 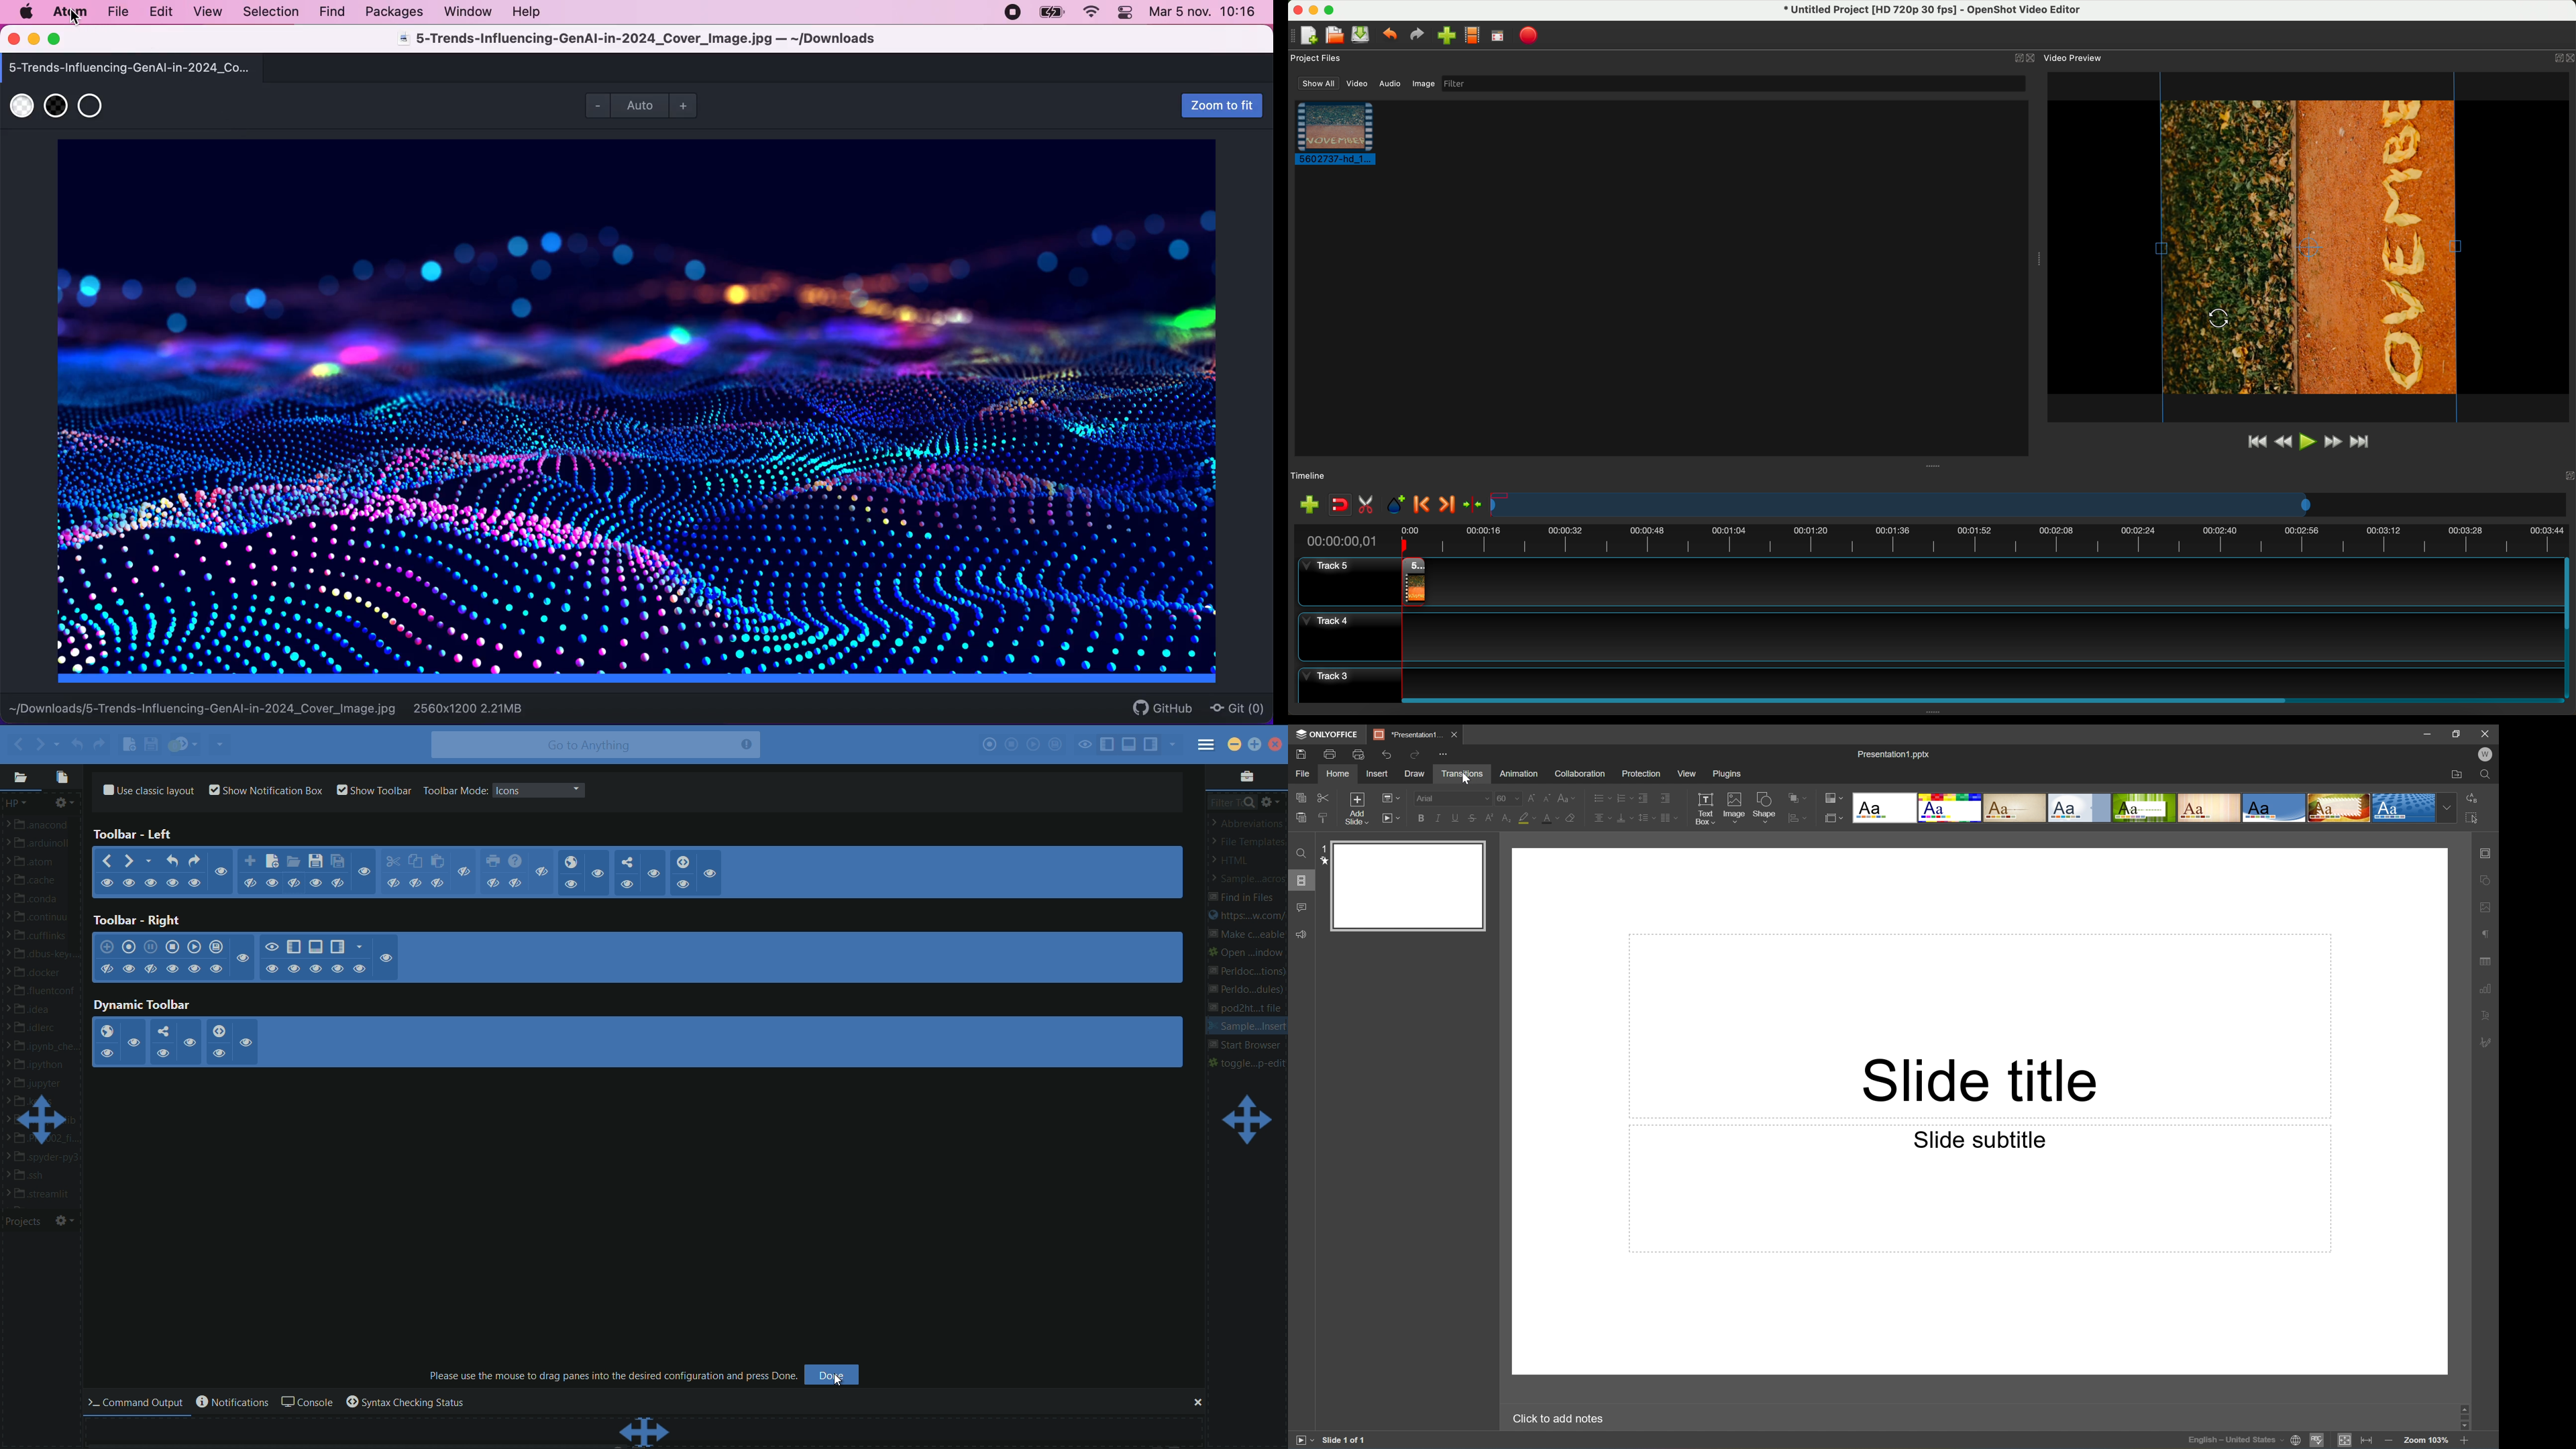 What do you see at coordinates (1248, 1063) in the screenshot?
I see `toggle...p-edit` at bounding box center [1248, 1063].